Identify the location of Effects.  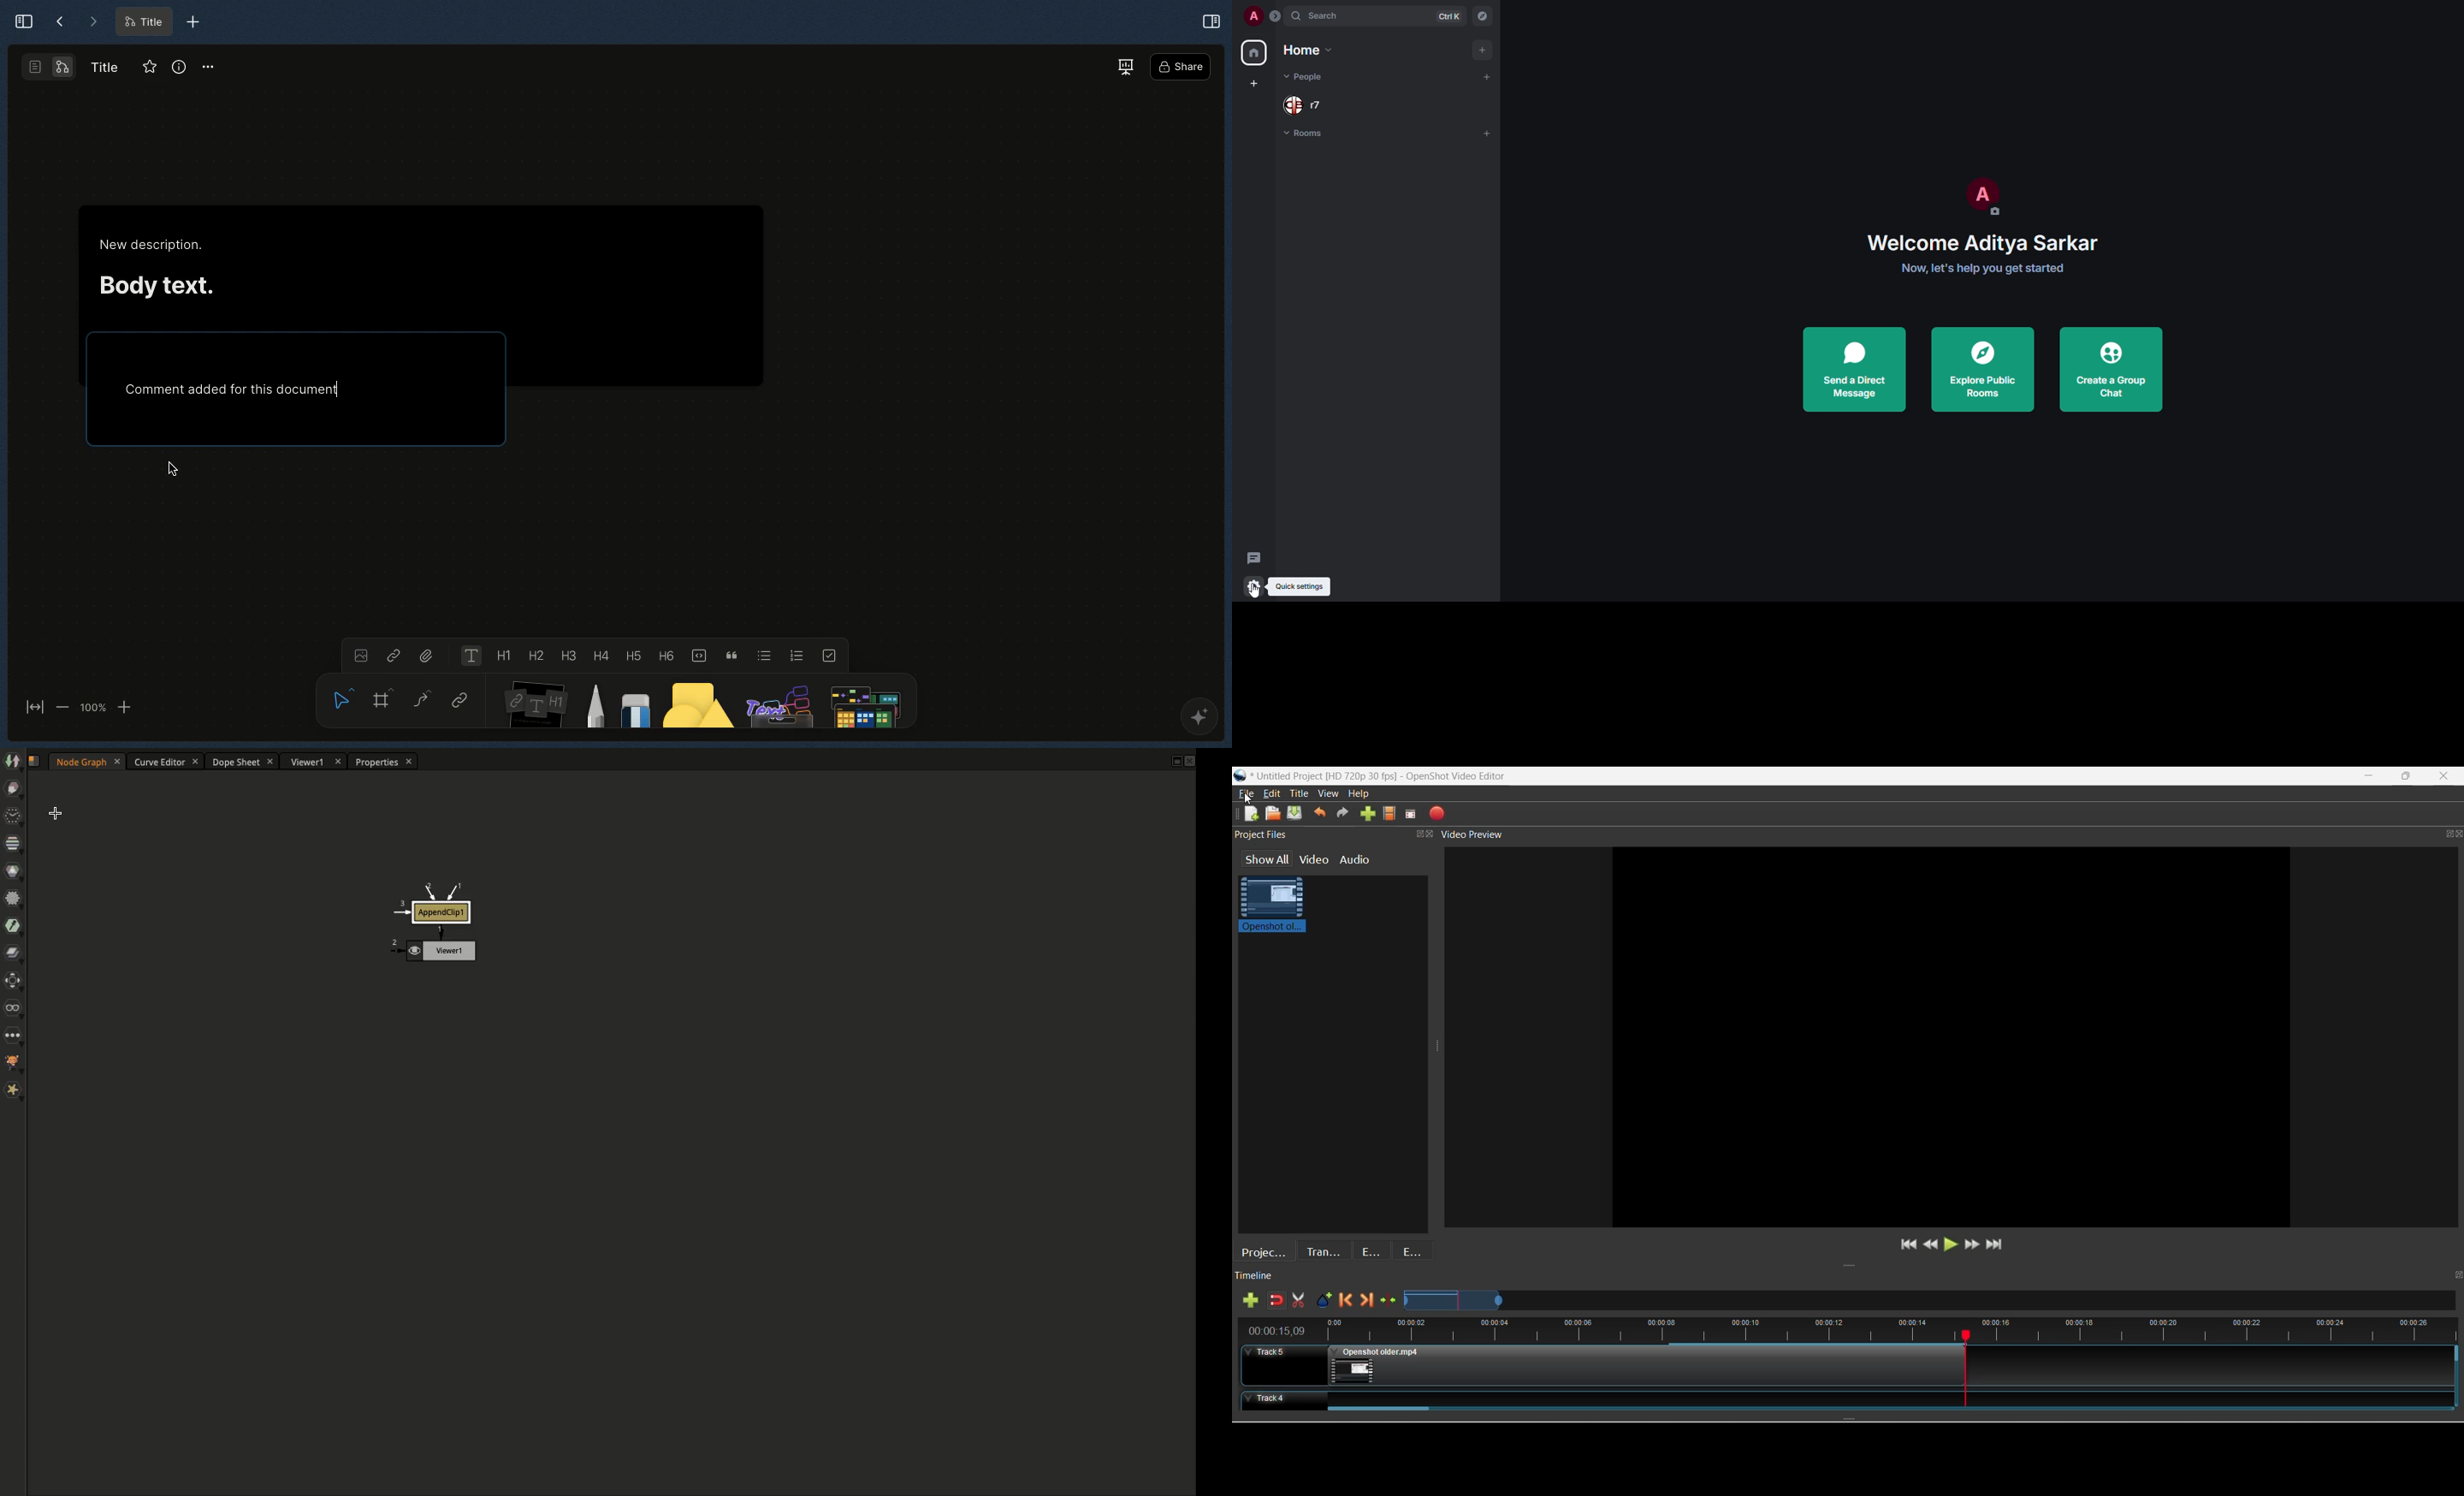
(1373, 1250).